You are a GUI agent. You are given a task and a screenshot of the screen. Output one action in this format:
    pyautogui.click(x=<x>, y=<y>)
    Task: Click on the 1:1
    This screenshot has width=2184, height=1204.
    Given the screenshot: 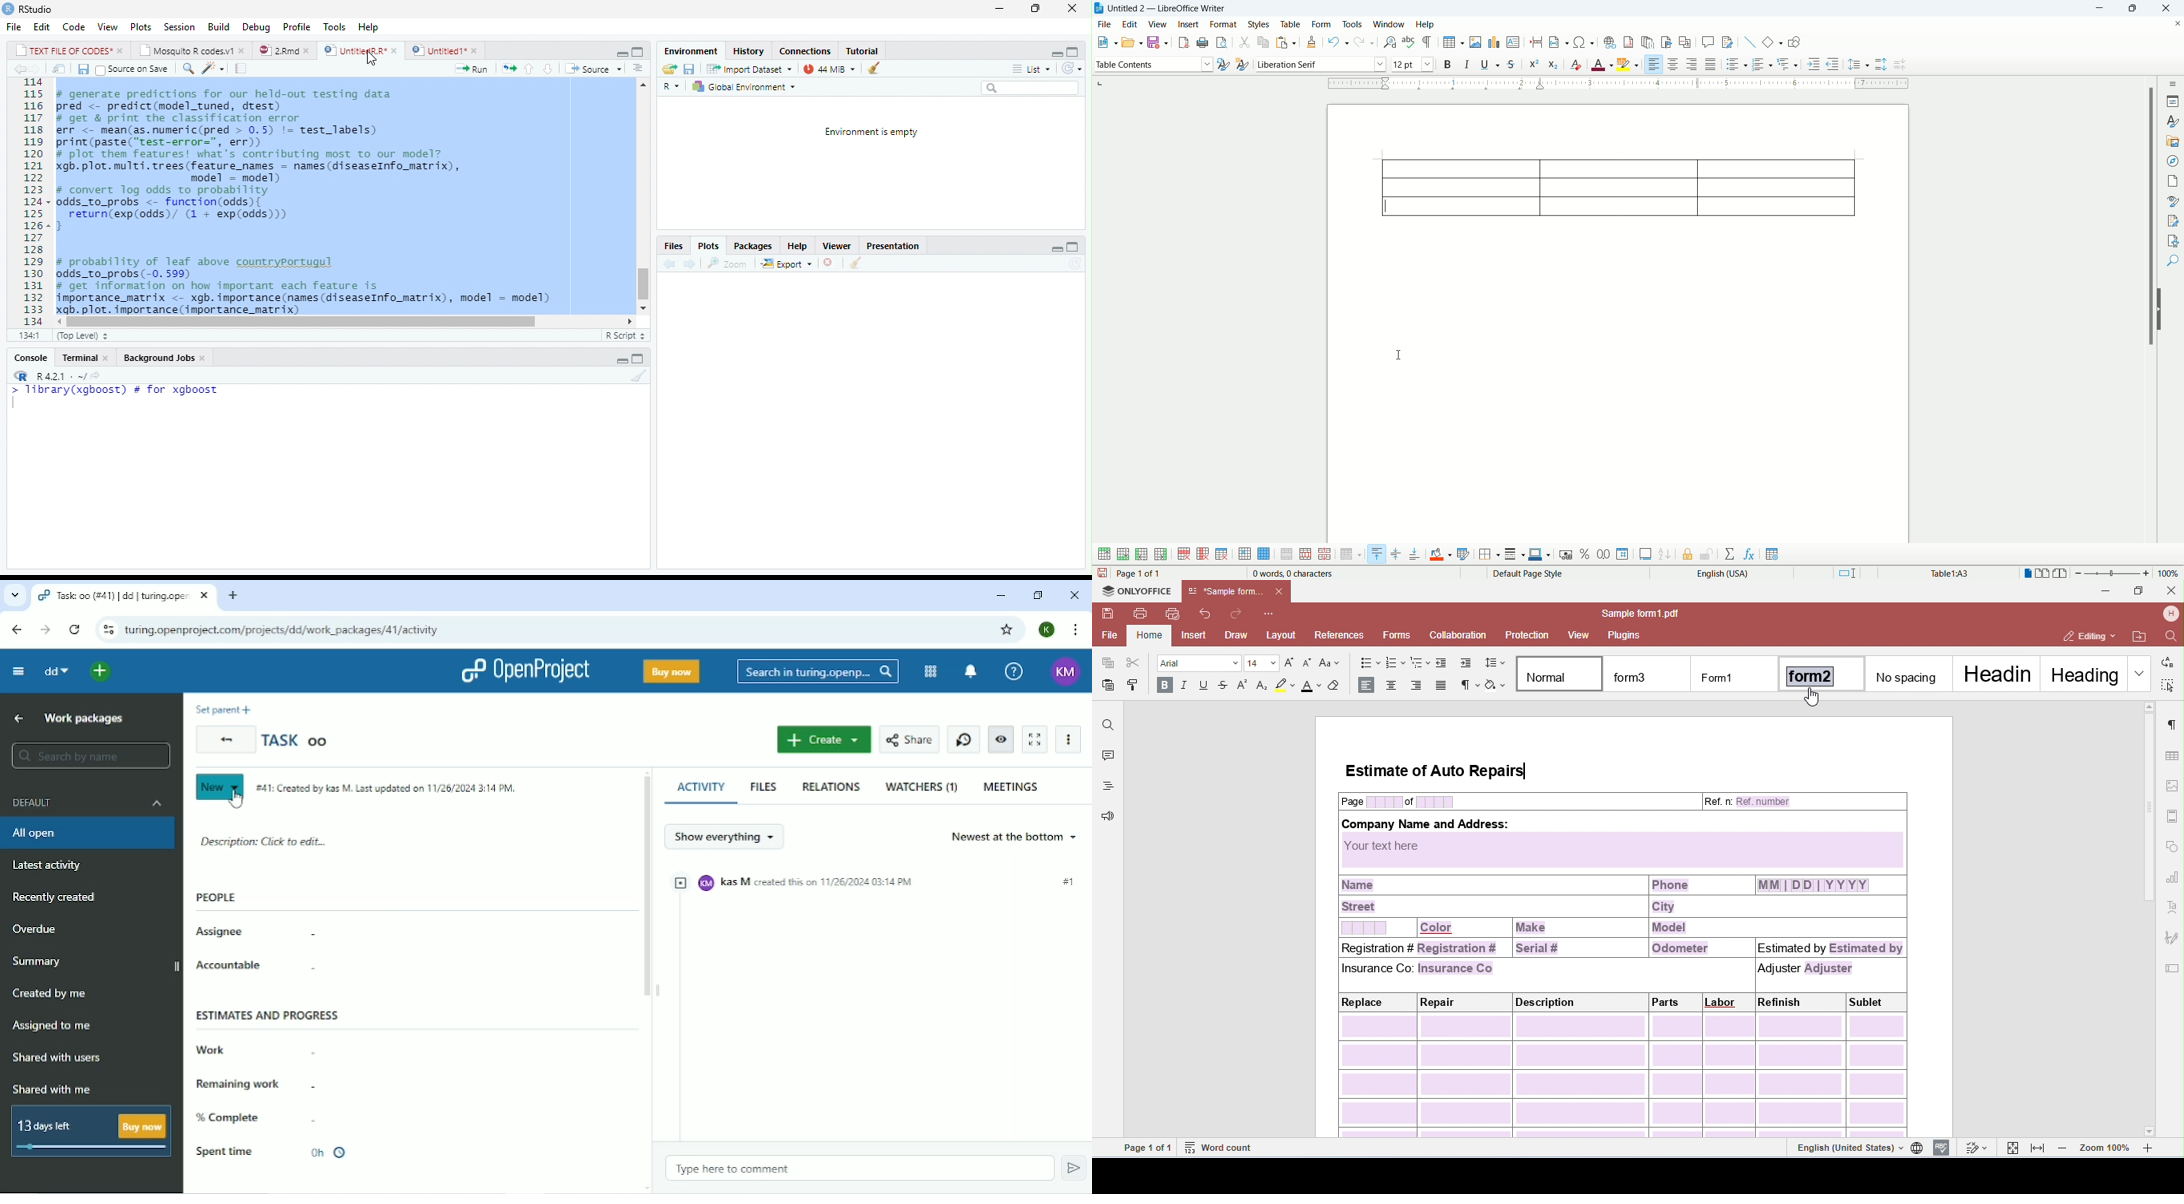 What is the action you would take?
    pyautogui.click(x=30, y=335)
    